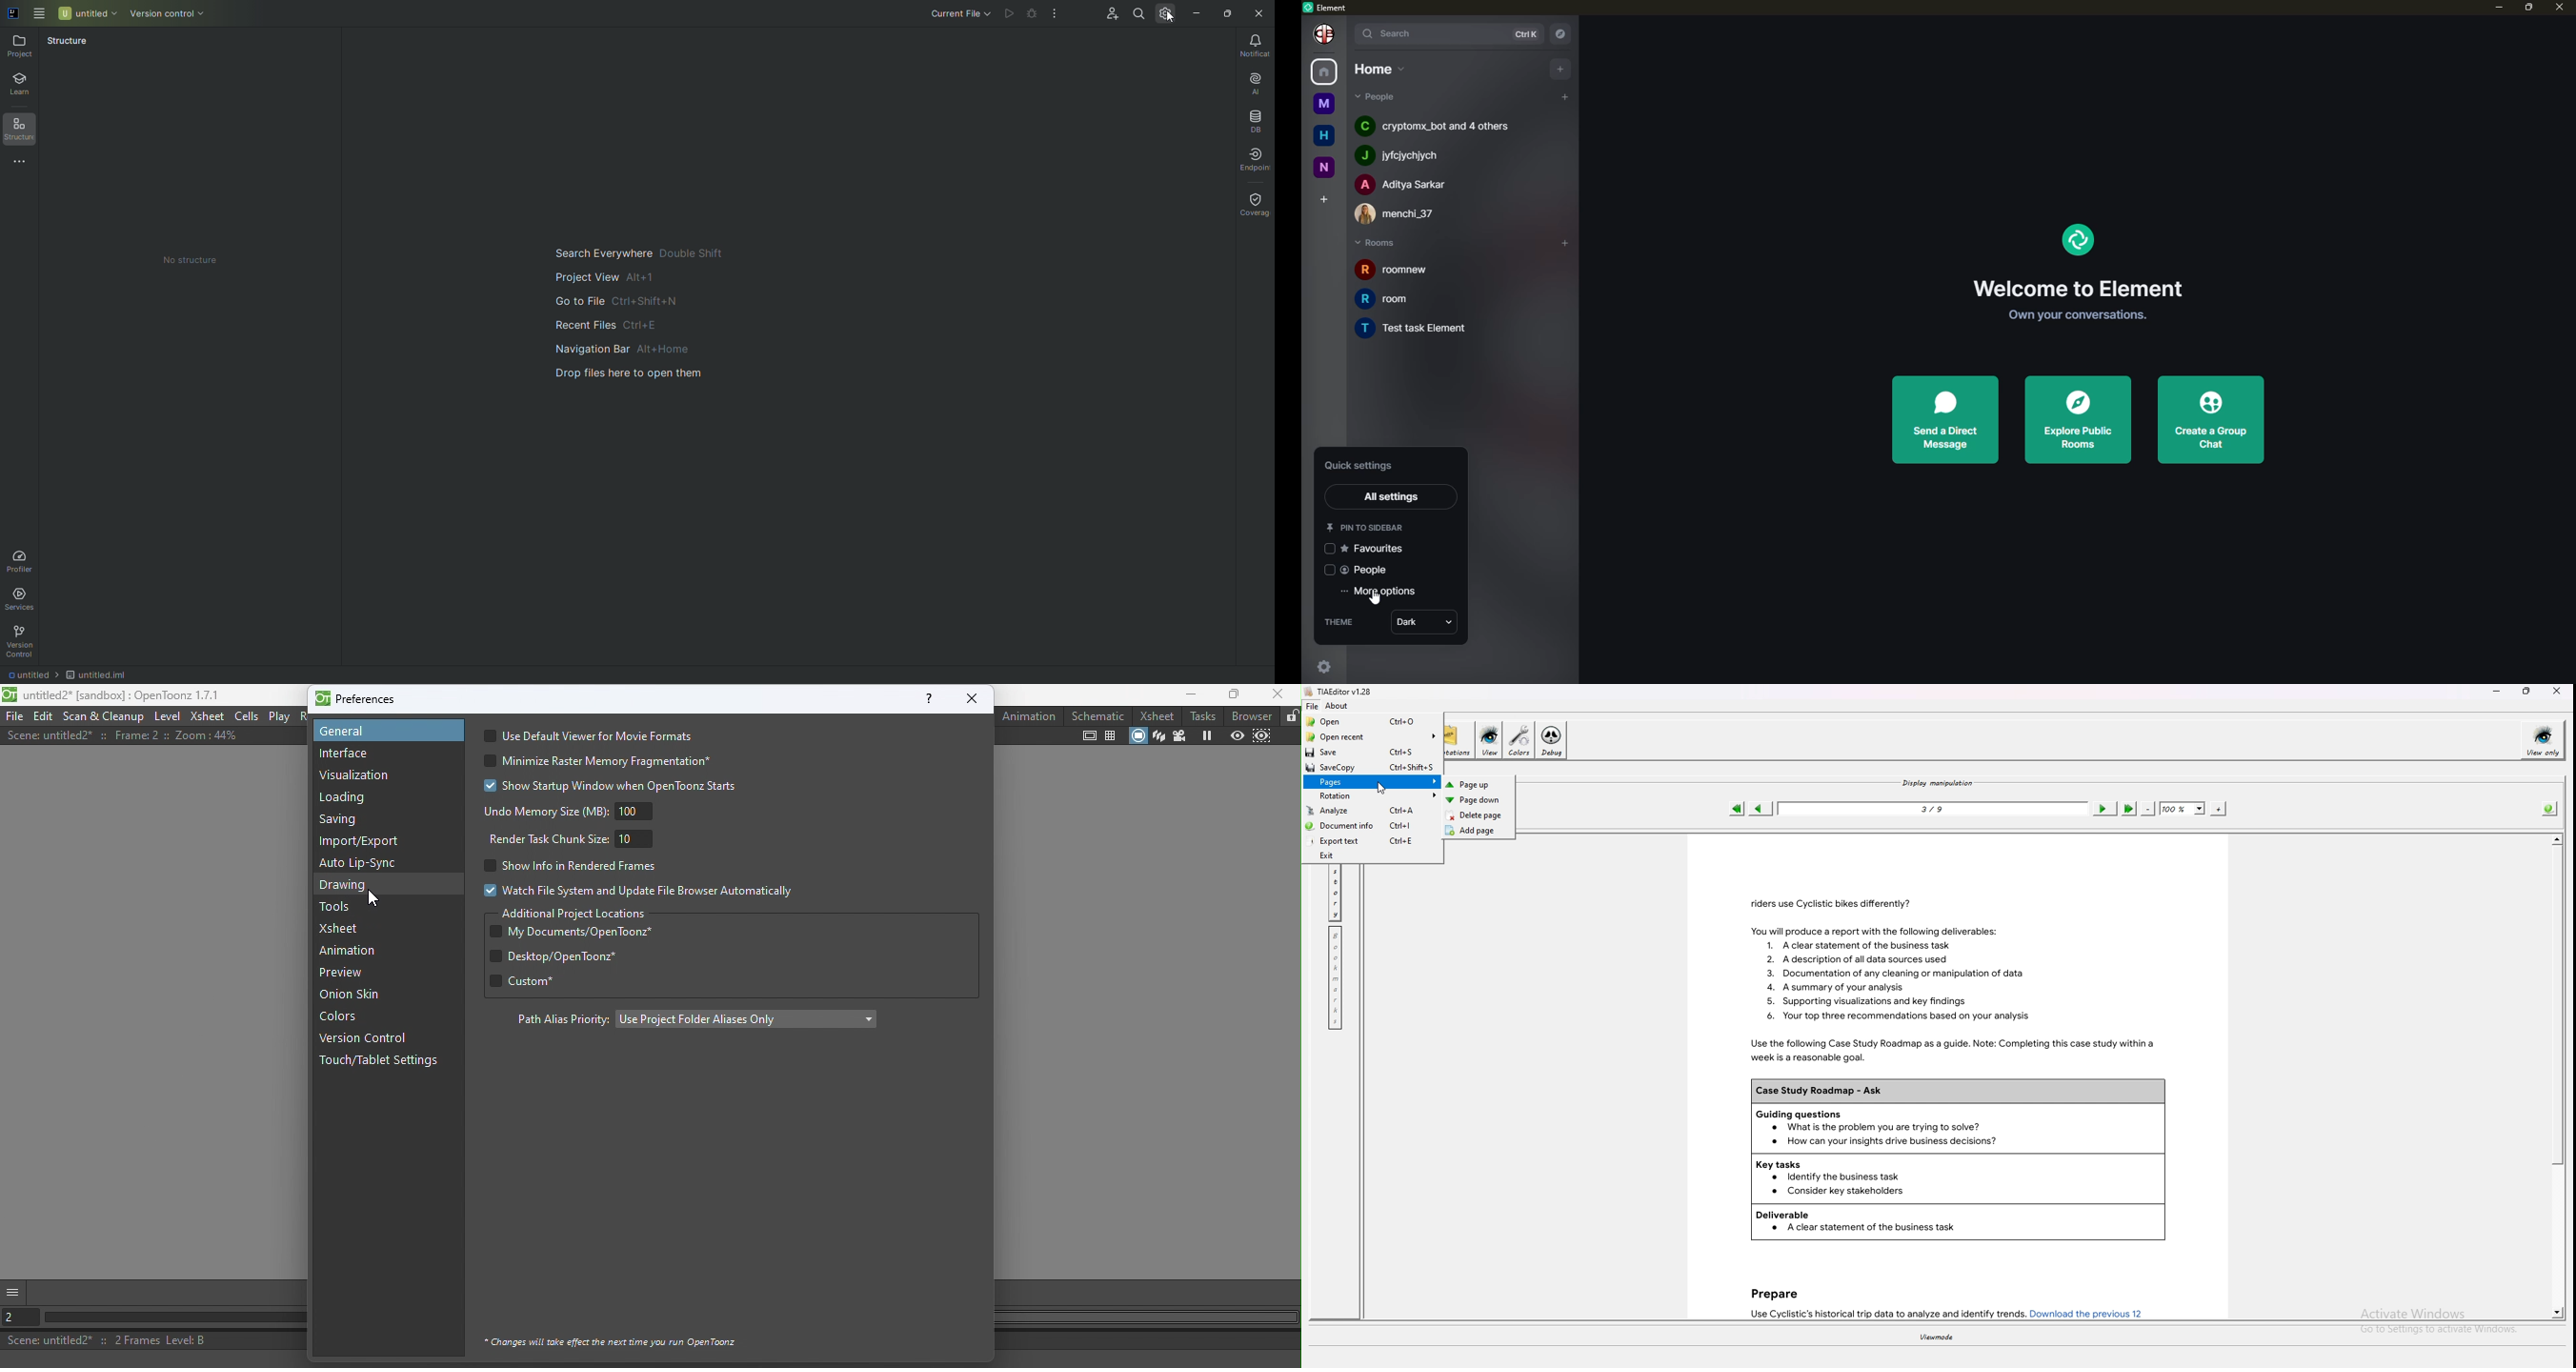  What do you see at coordinates (23, 50) in the screenshot?
I see `Project` at bounding box center [23, 50].